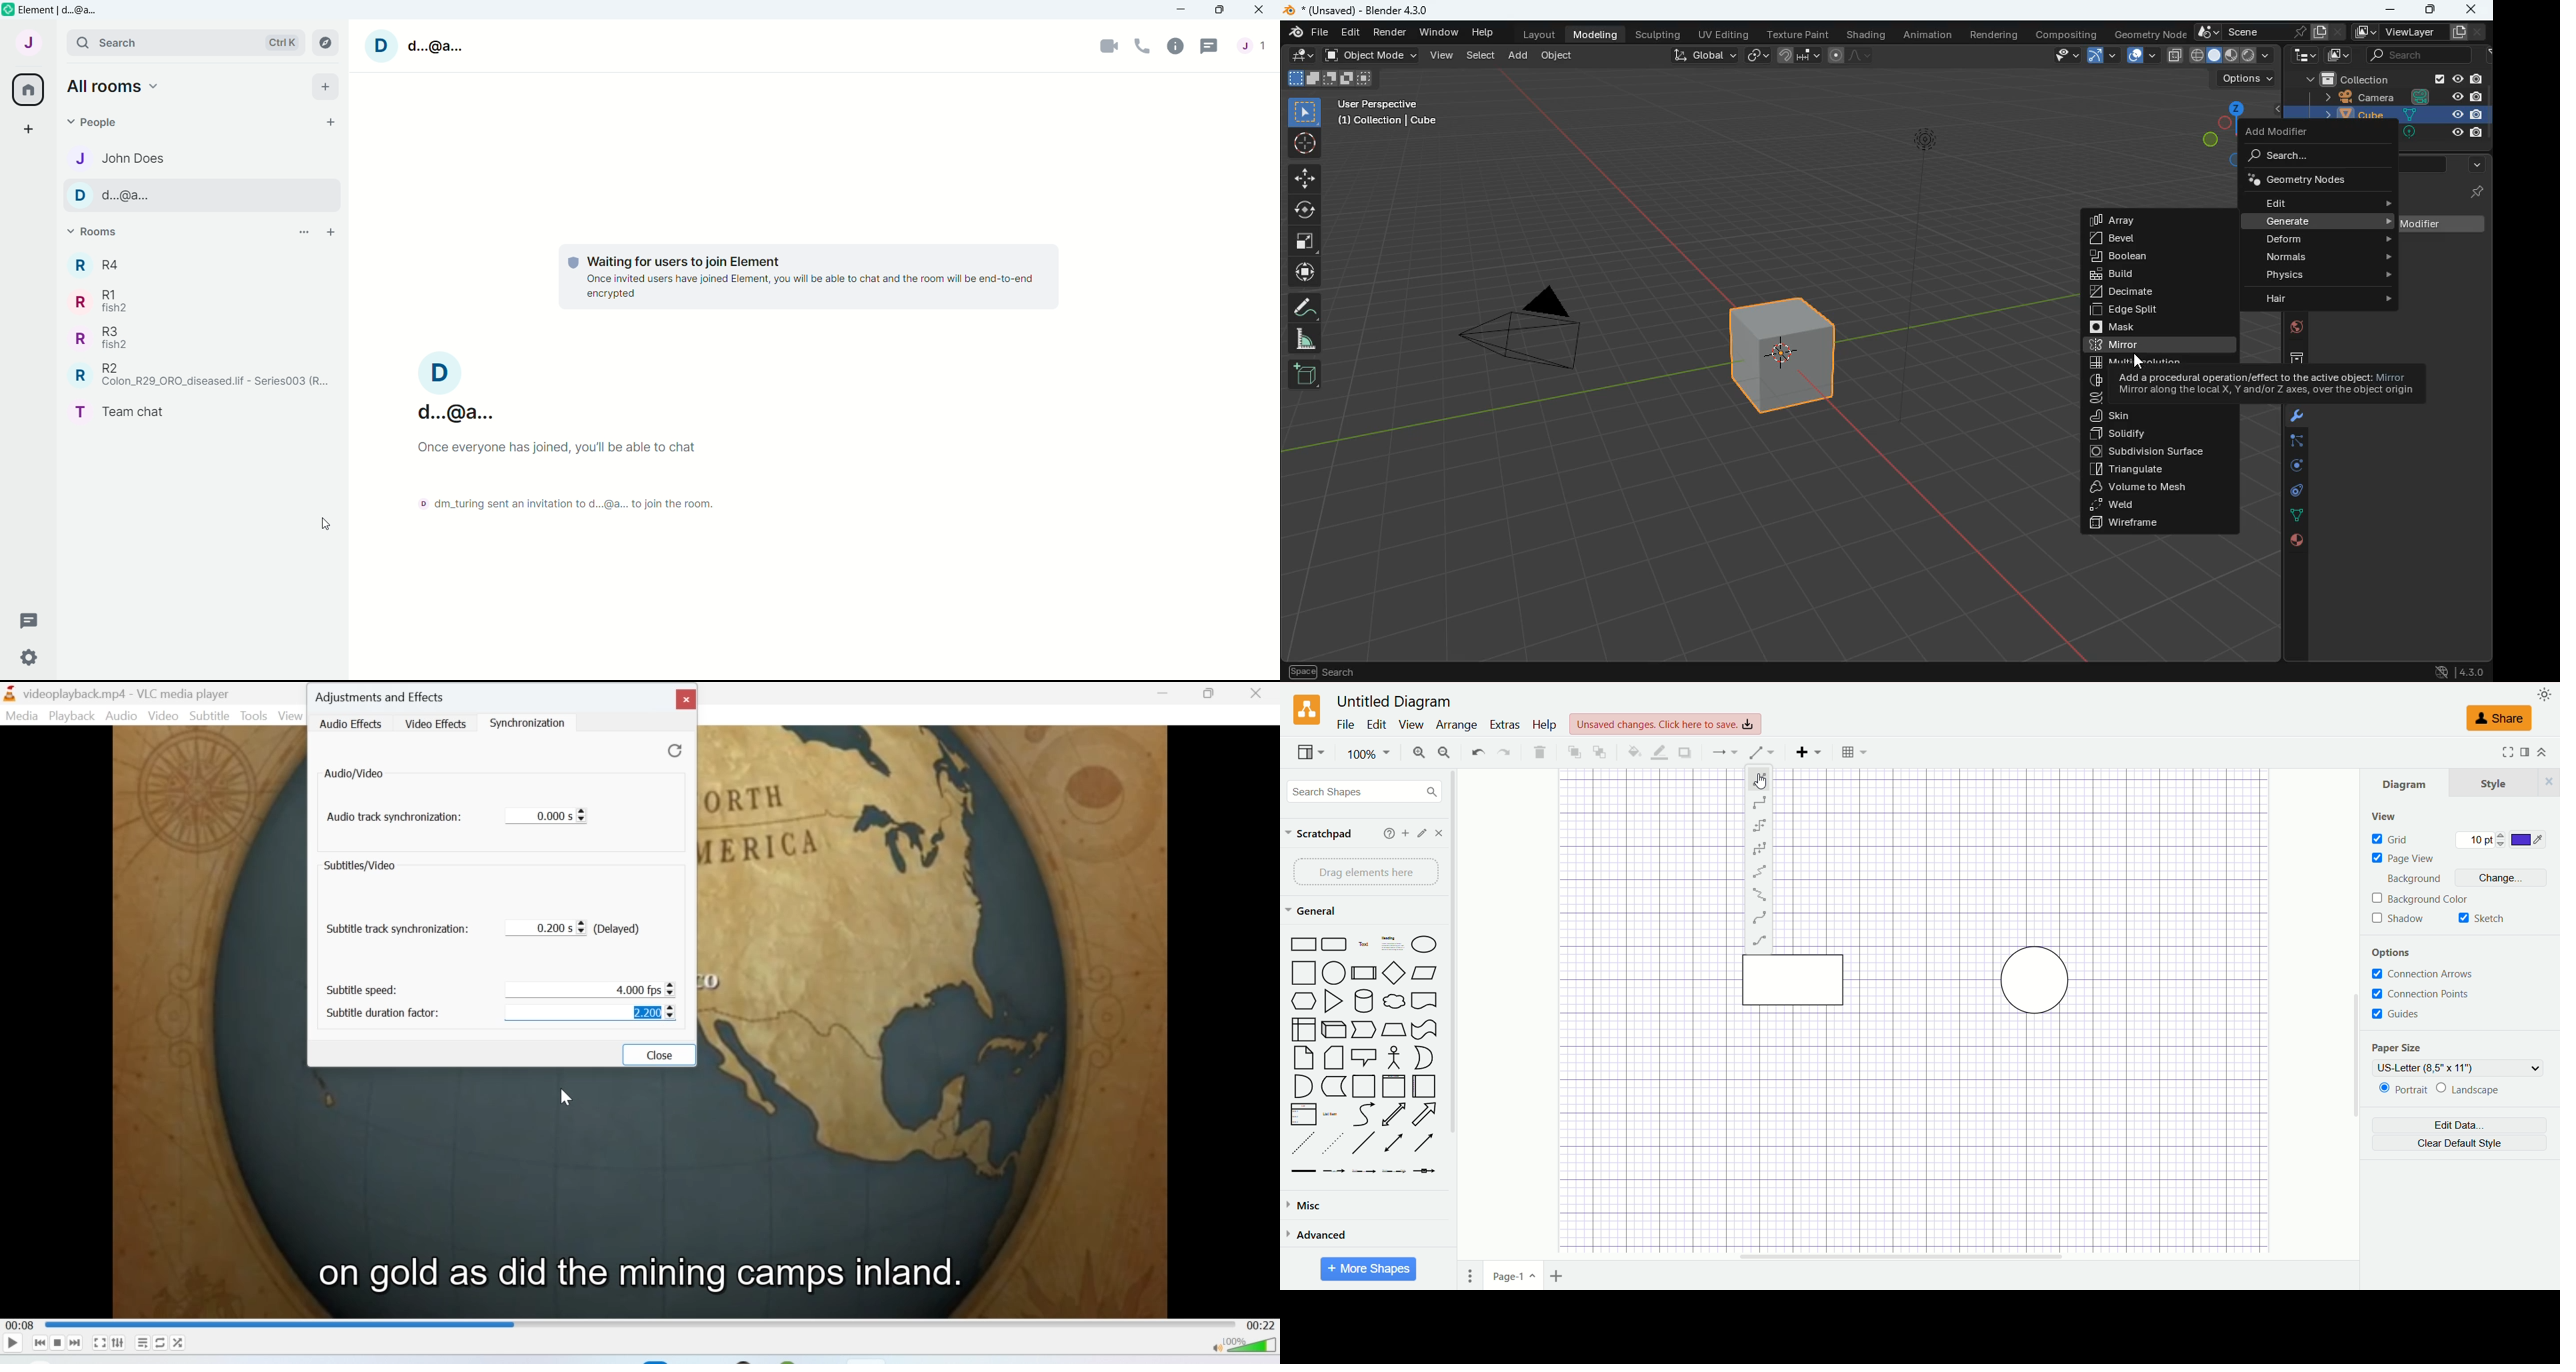 The height and width of the screenshot is (1372, 2576). I want to click on Divided Bar, so click(1364, 973).